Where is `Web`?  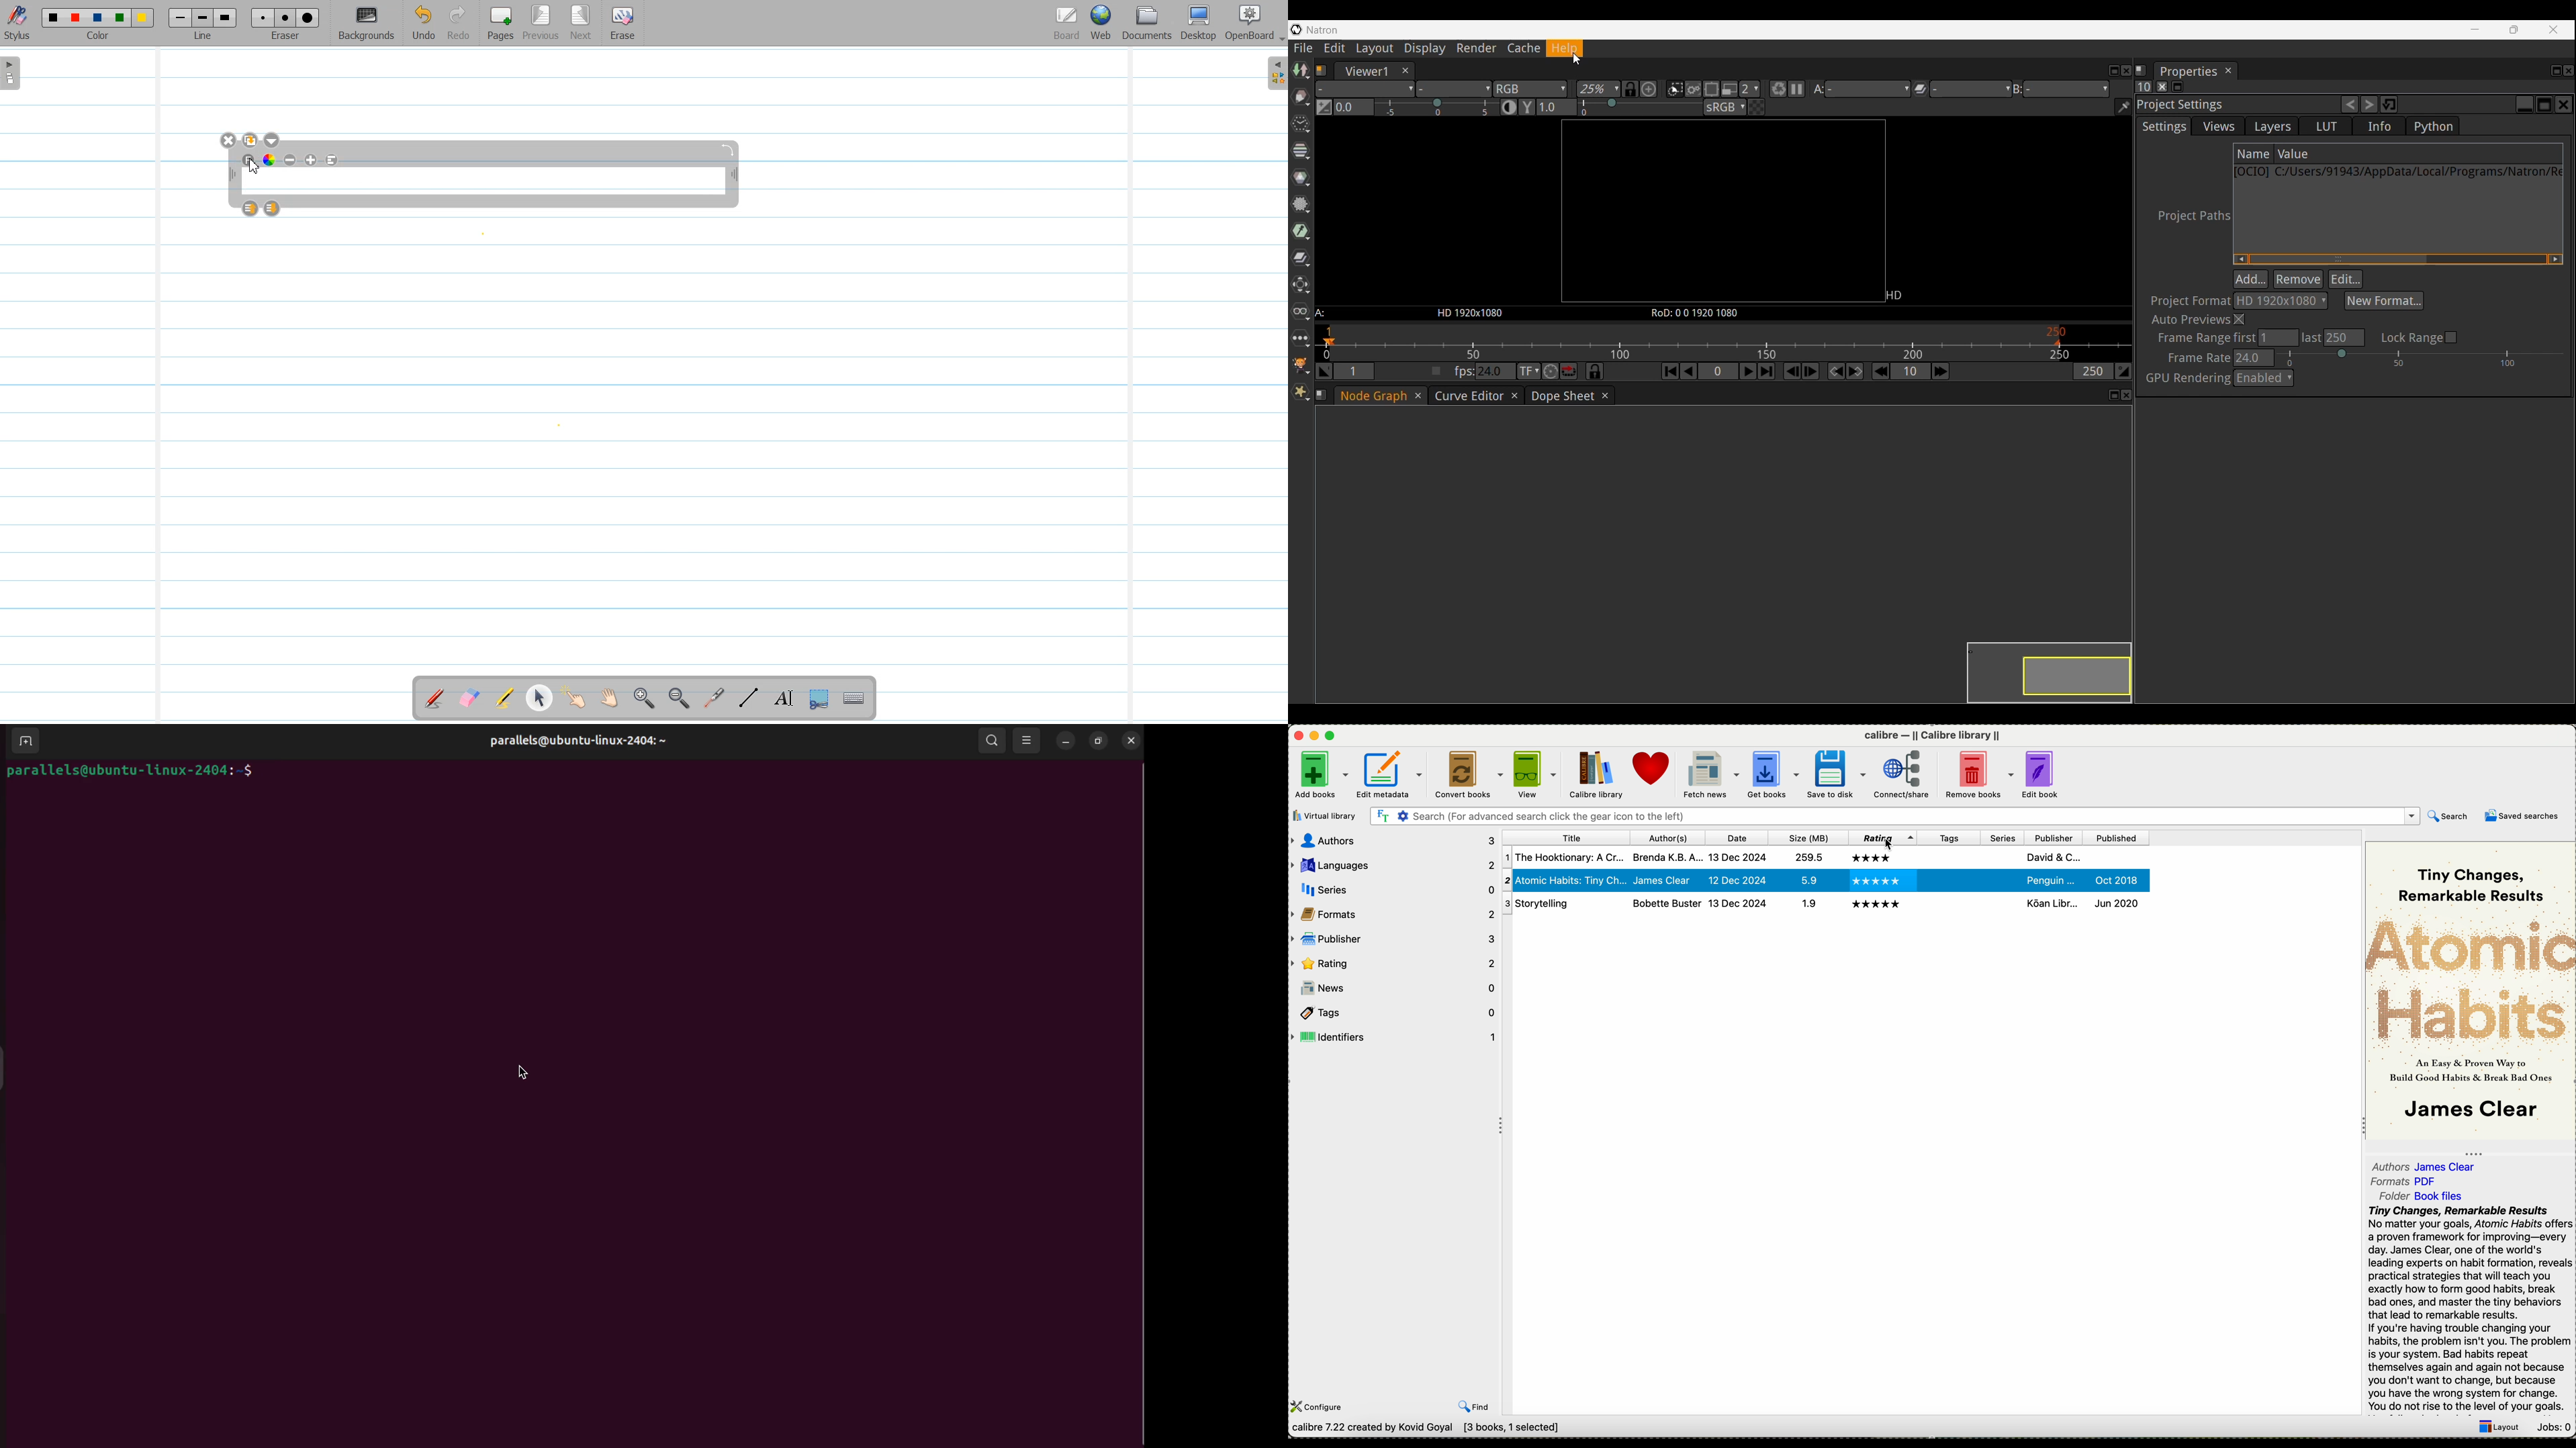 Web is located at coordinates (1102, 24).